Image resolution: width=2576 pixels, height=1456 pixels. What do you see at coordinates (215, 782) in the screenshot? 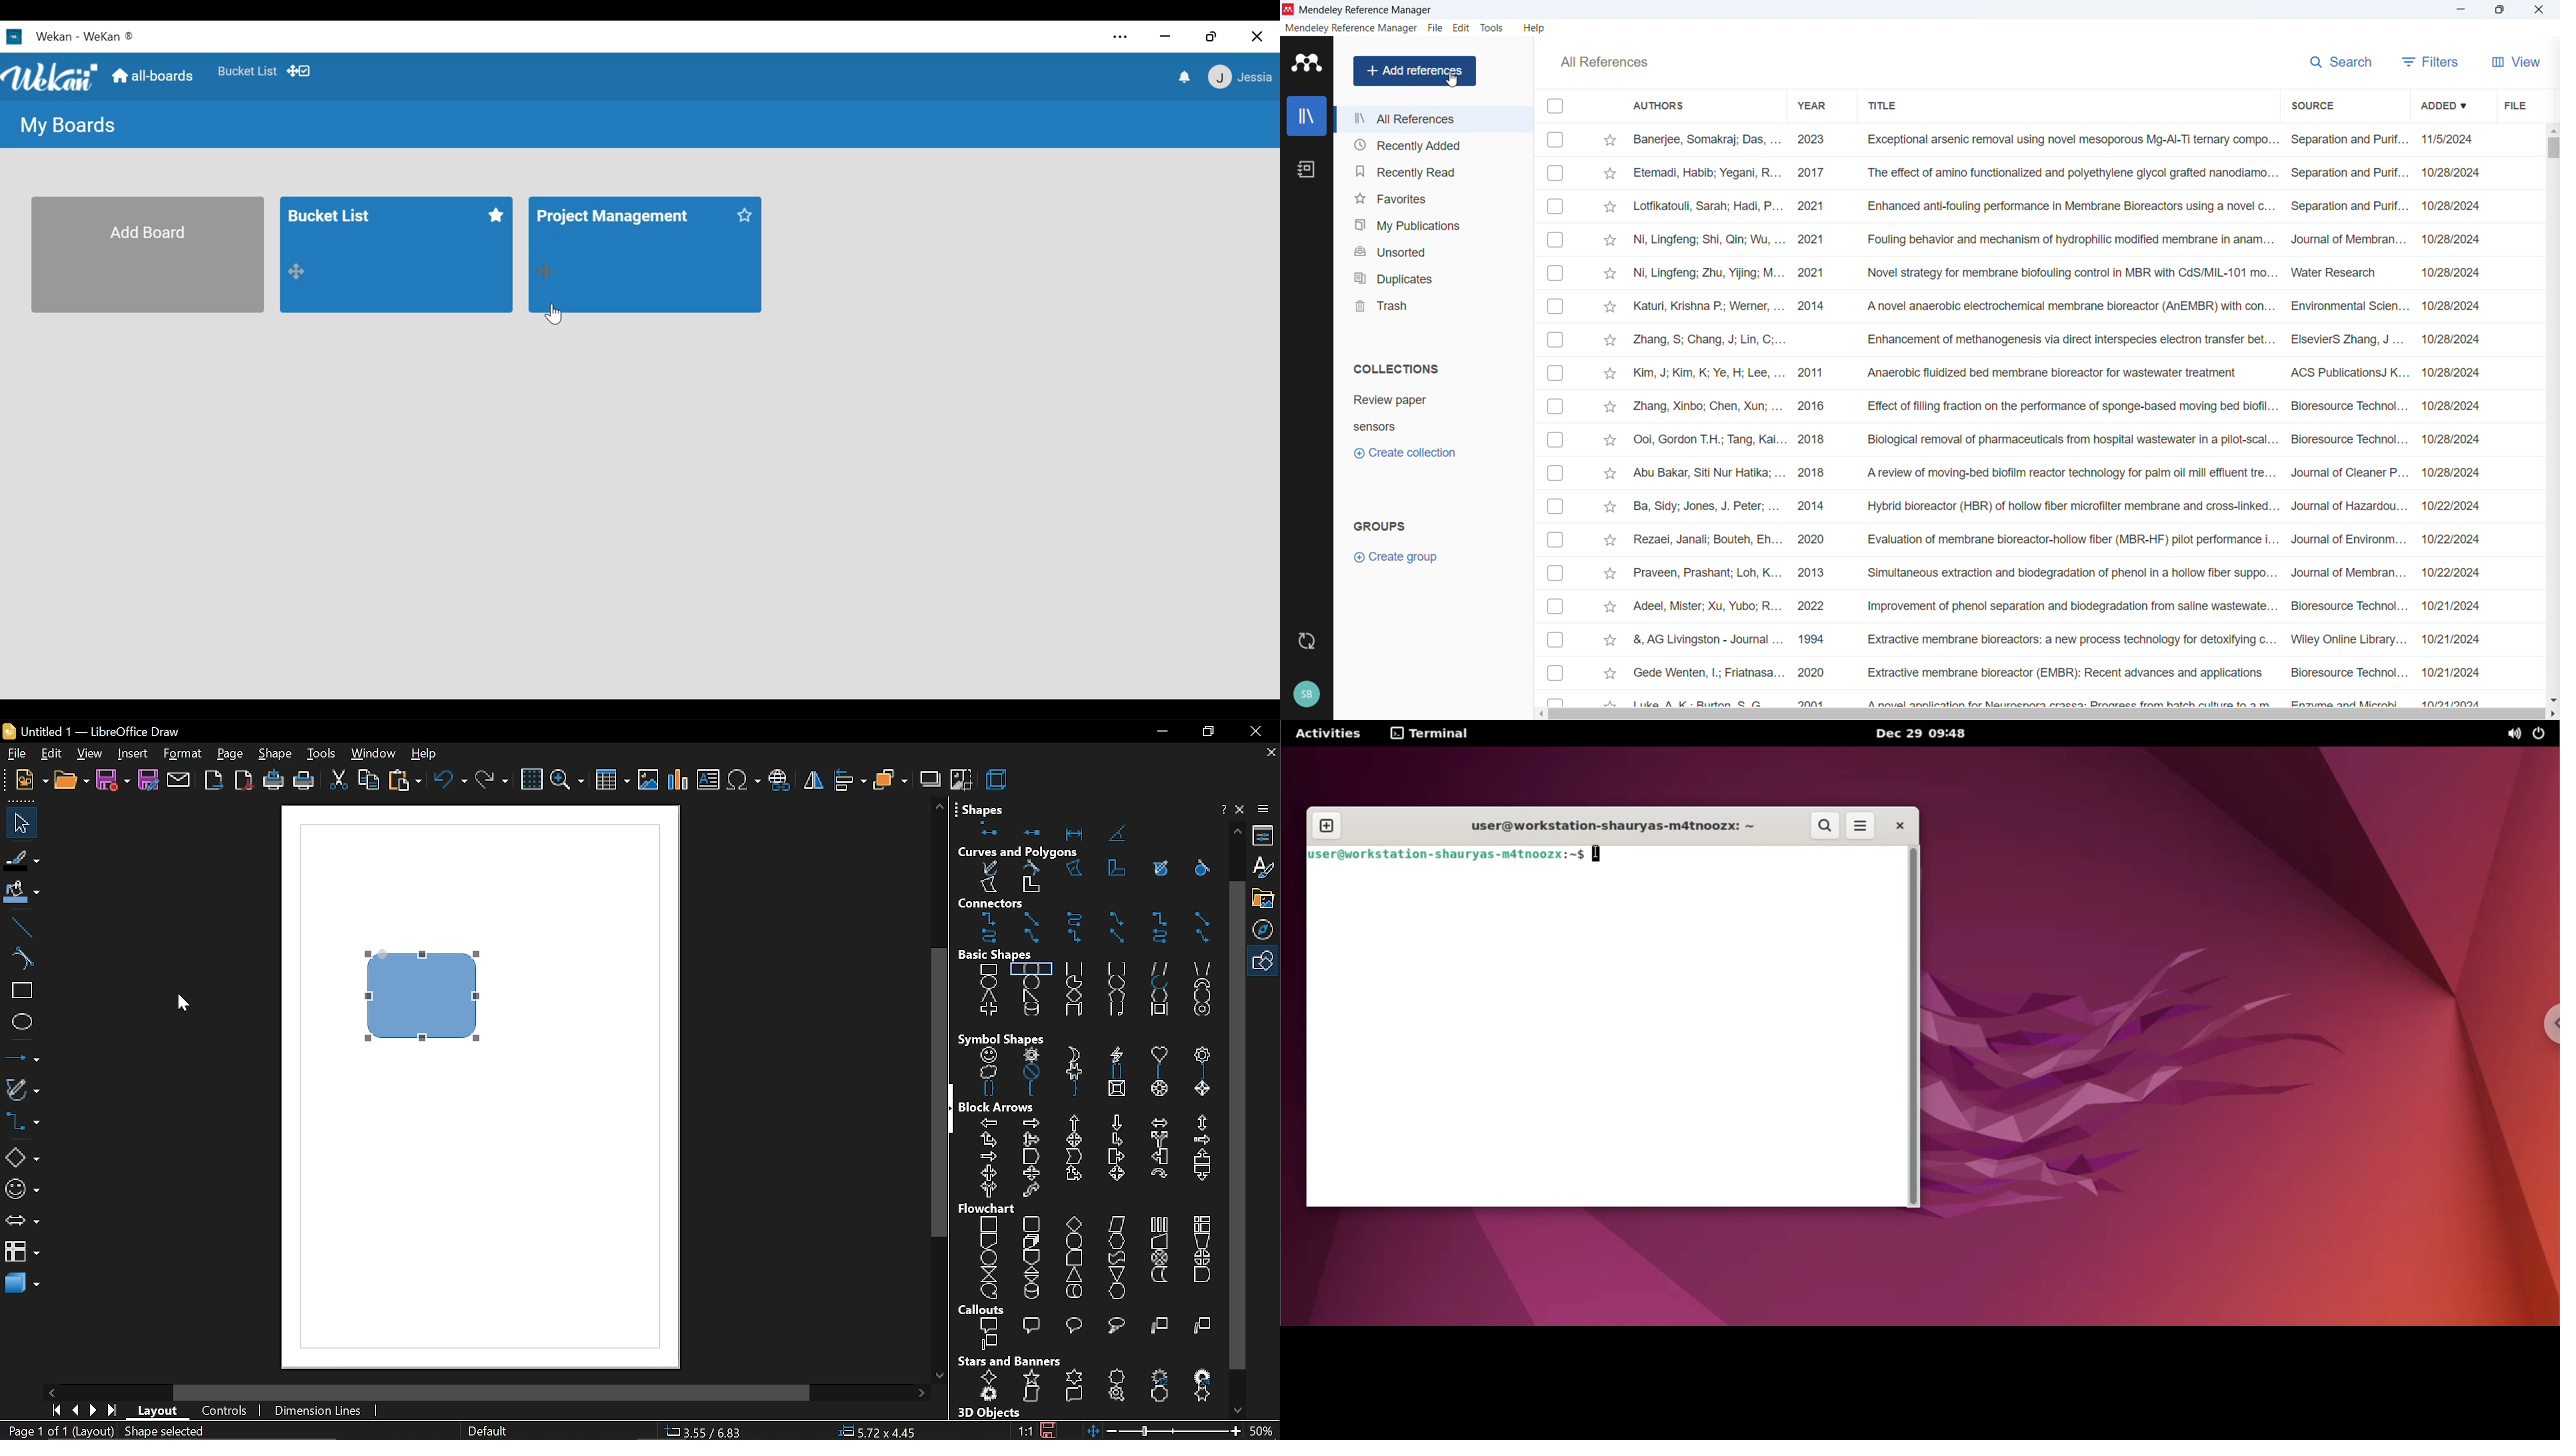
I see `export` at bounding box center [215, 782].